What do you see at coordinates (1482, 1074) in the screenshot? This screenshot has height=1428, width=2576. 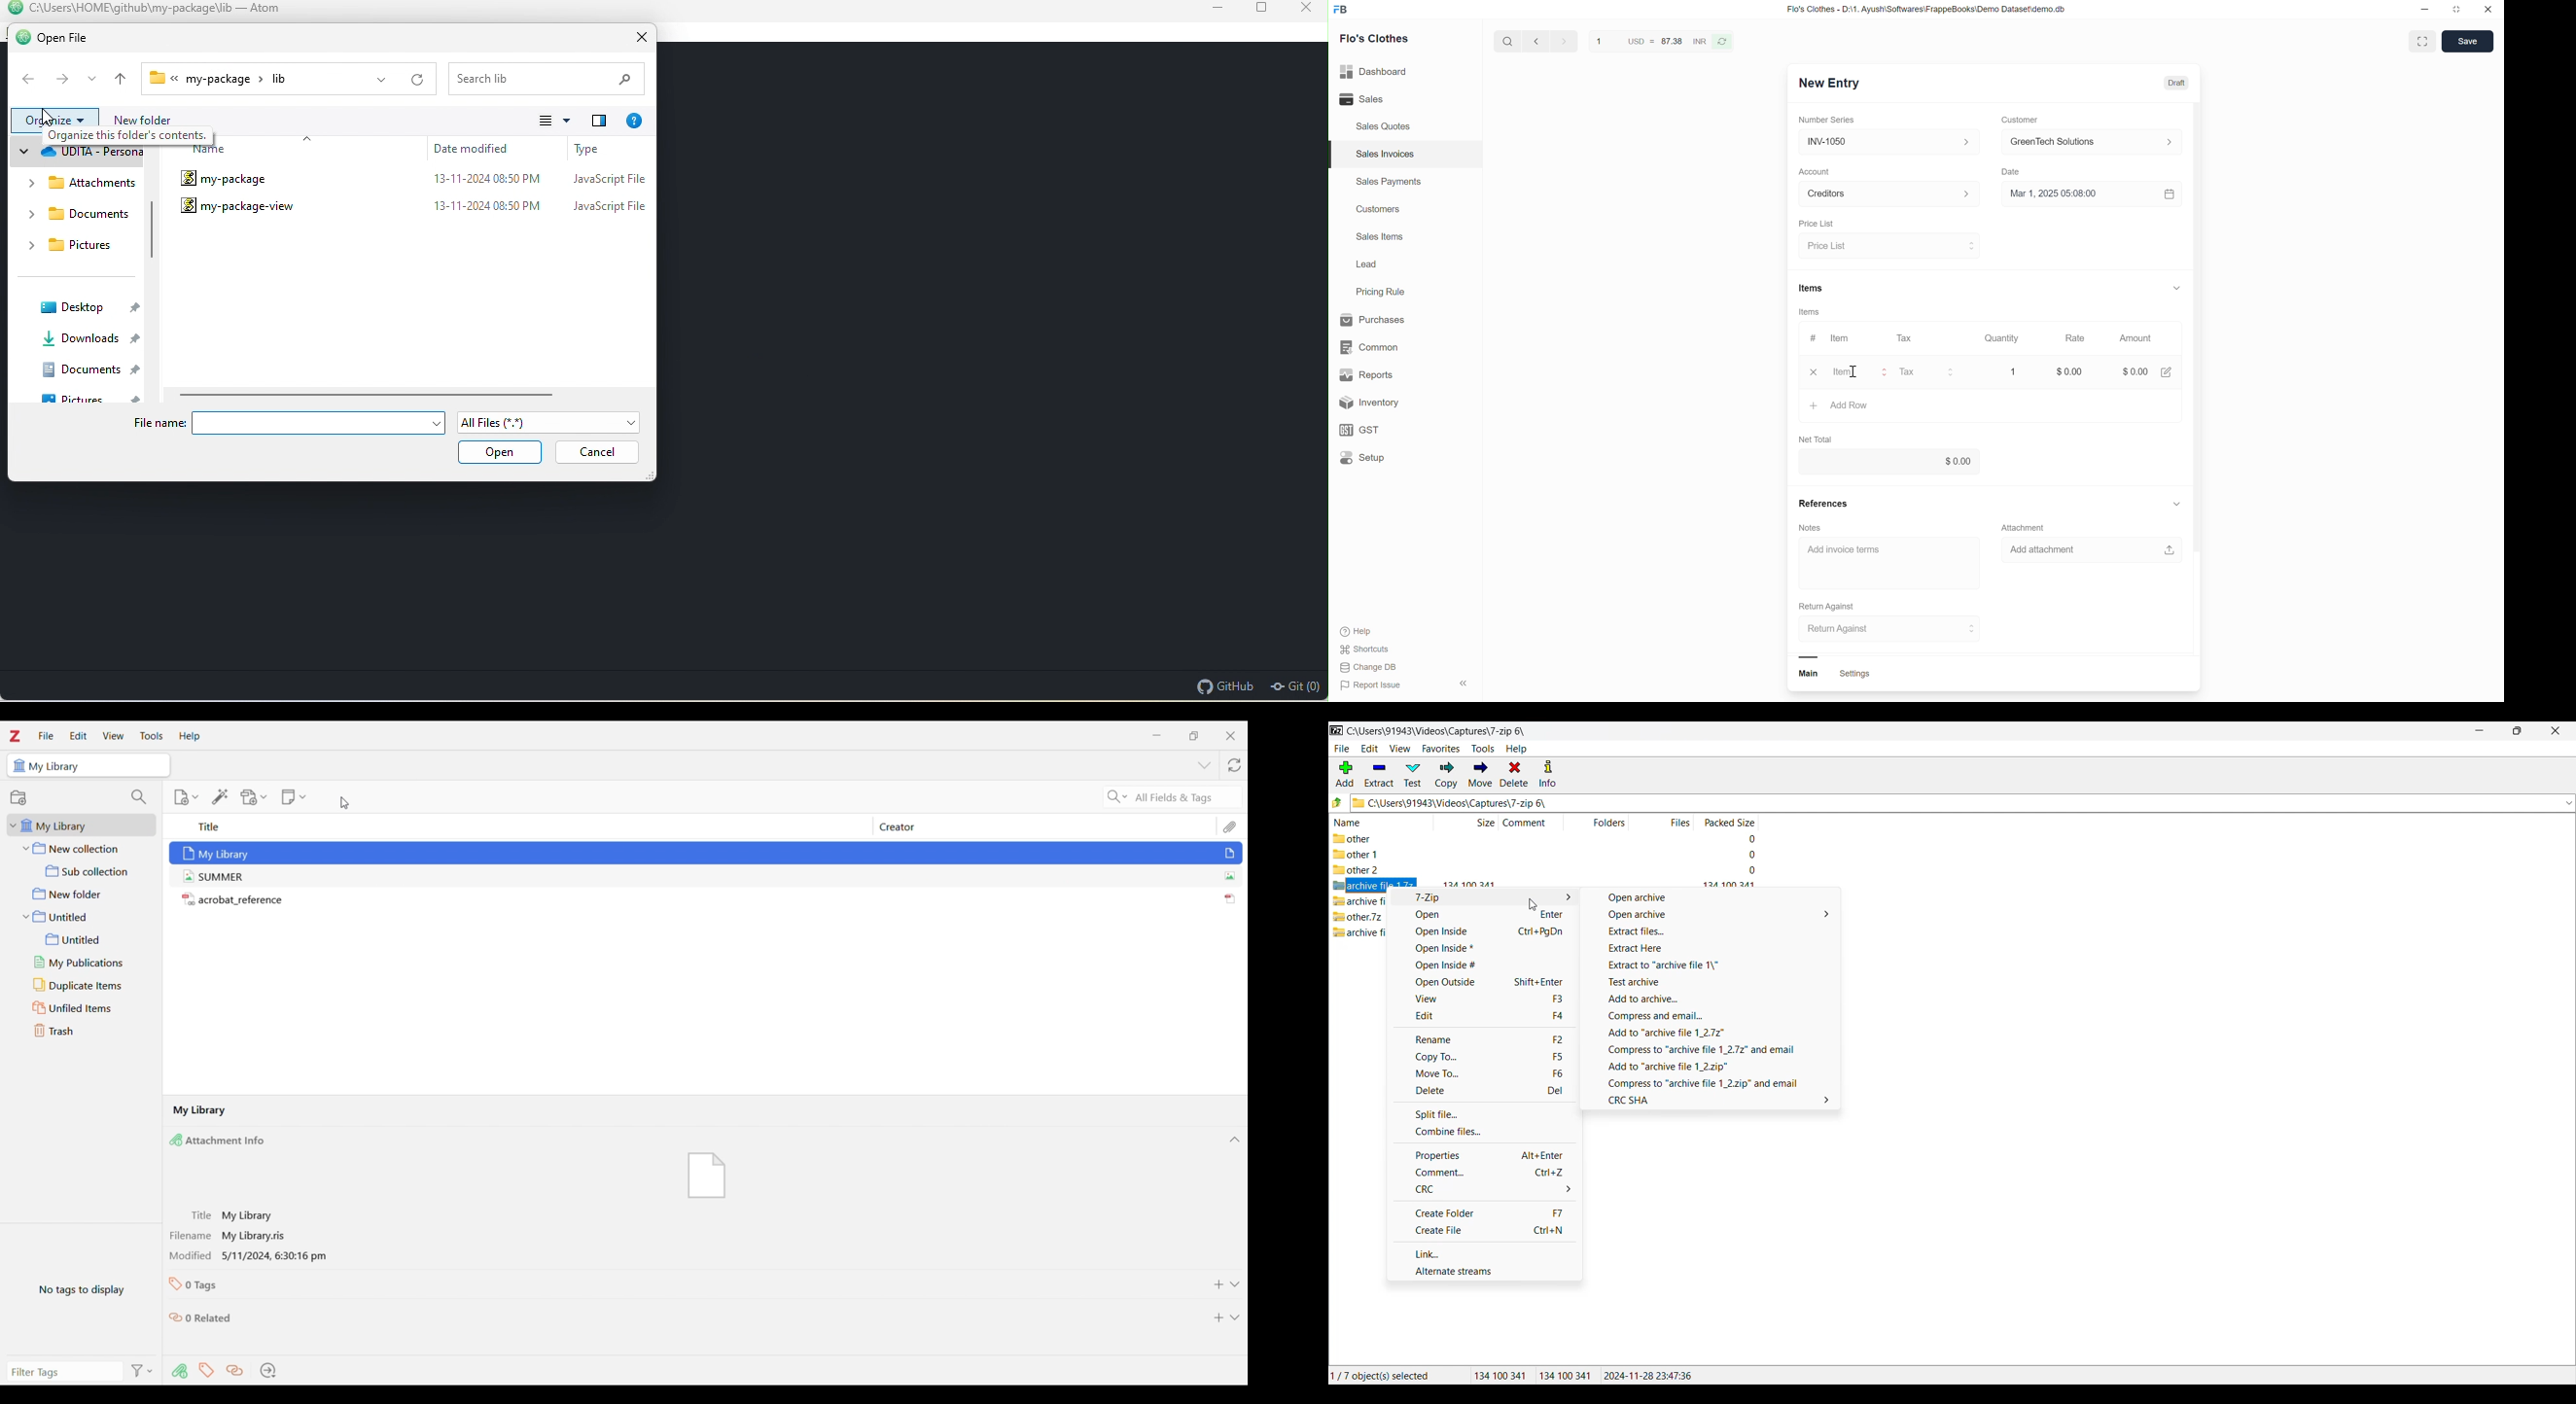 I see `Move to` at bounding box center [1482, 1074].